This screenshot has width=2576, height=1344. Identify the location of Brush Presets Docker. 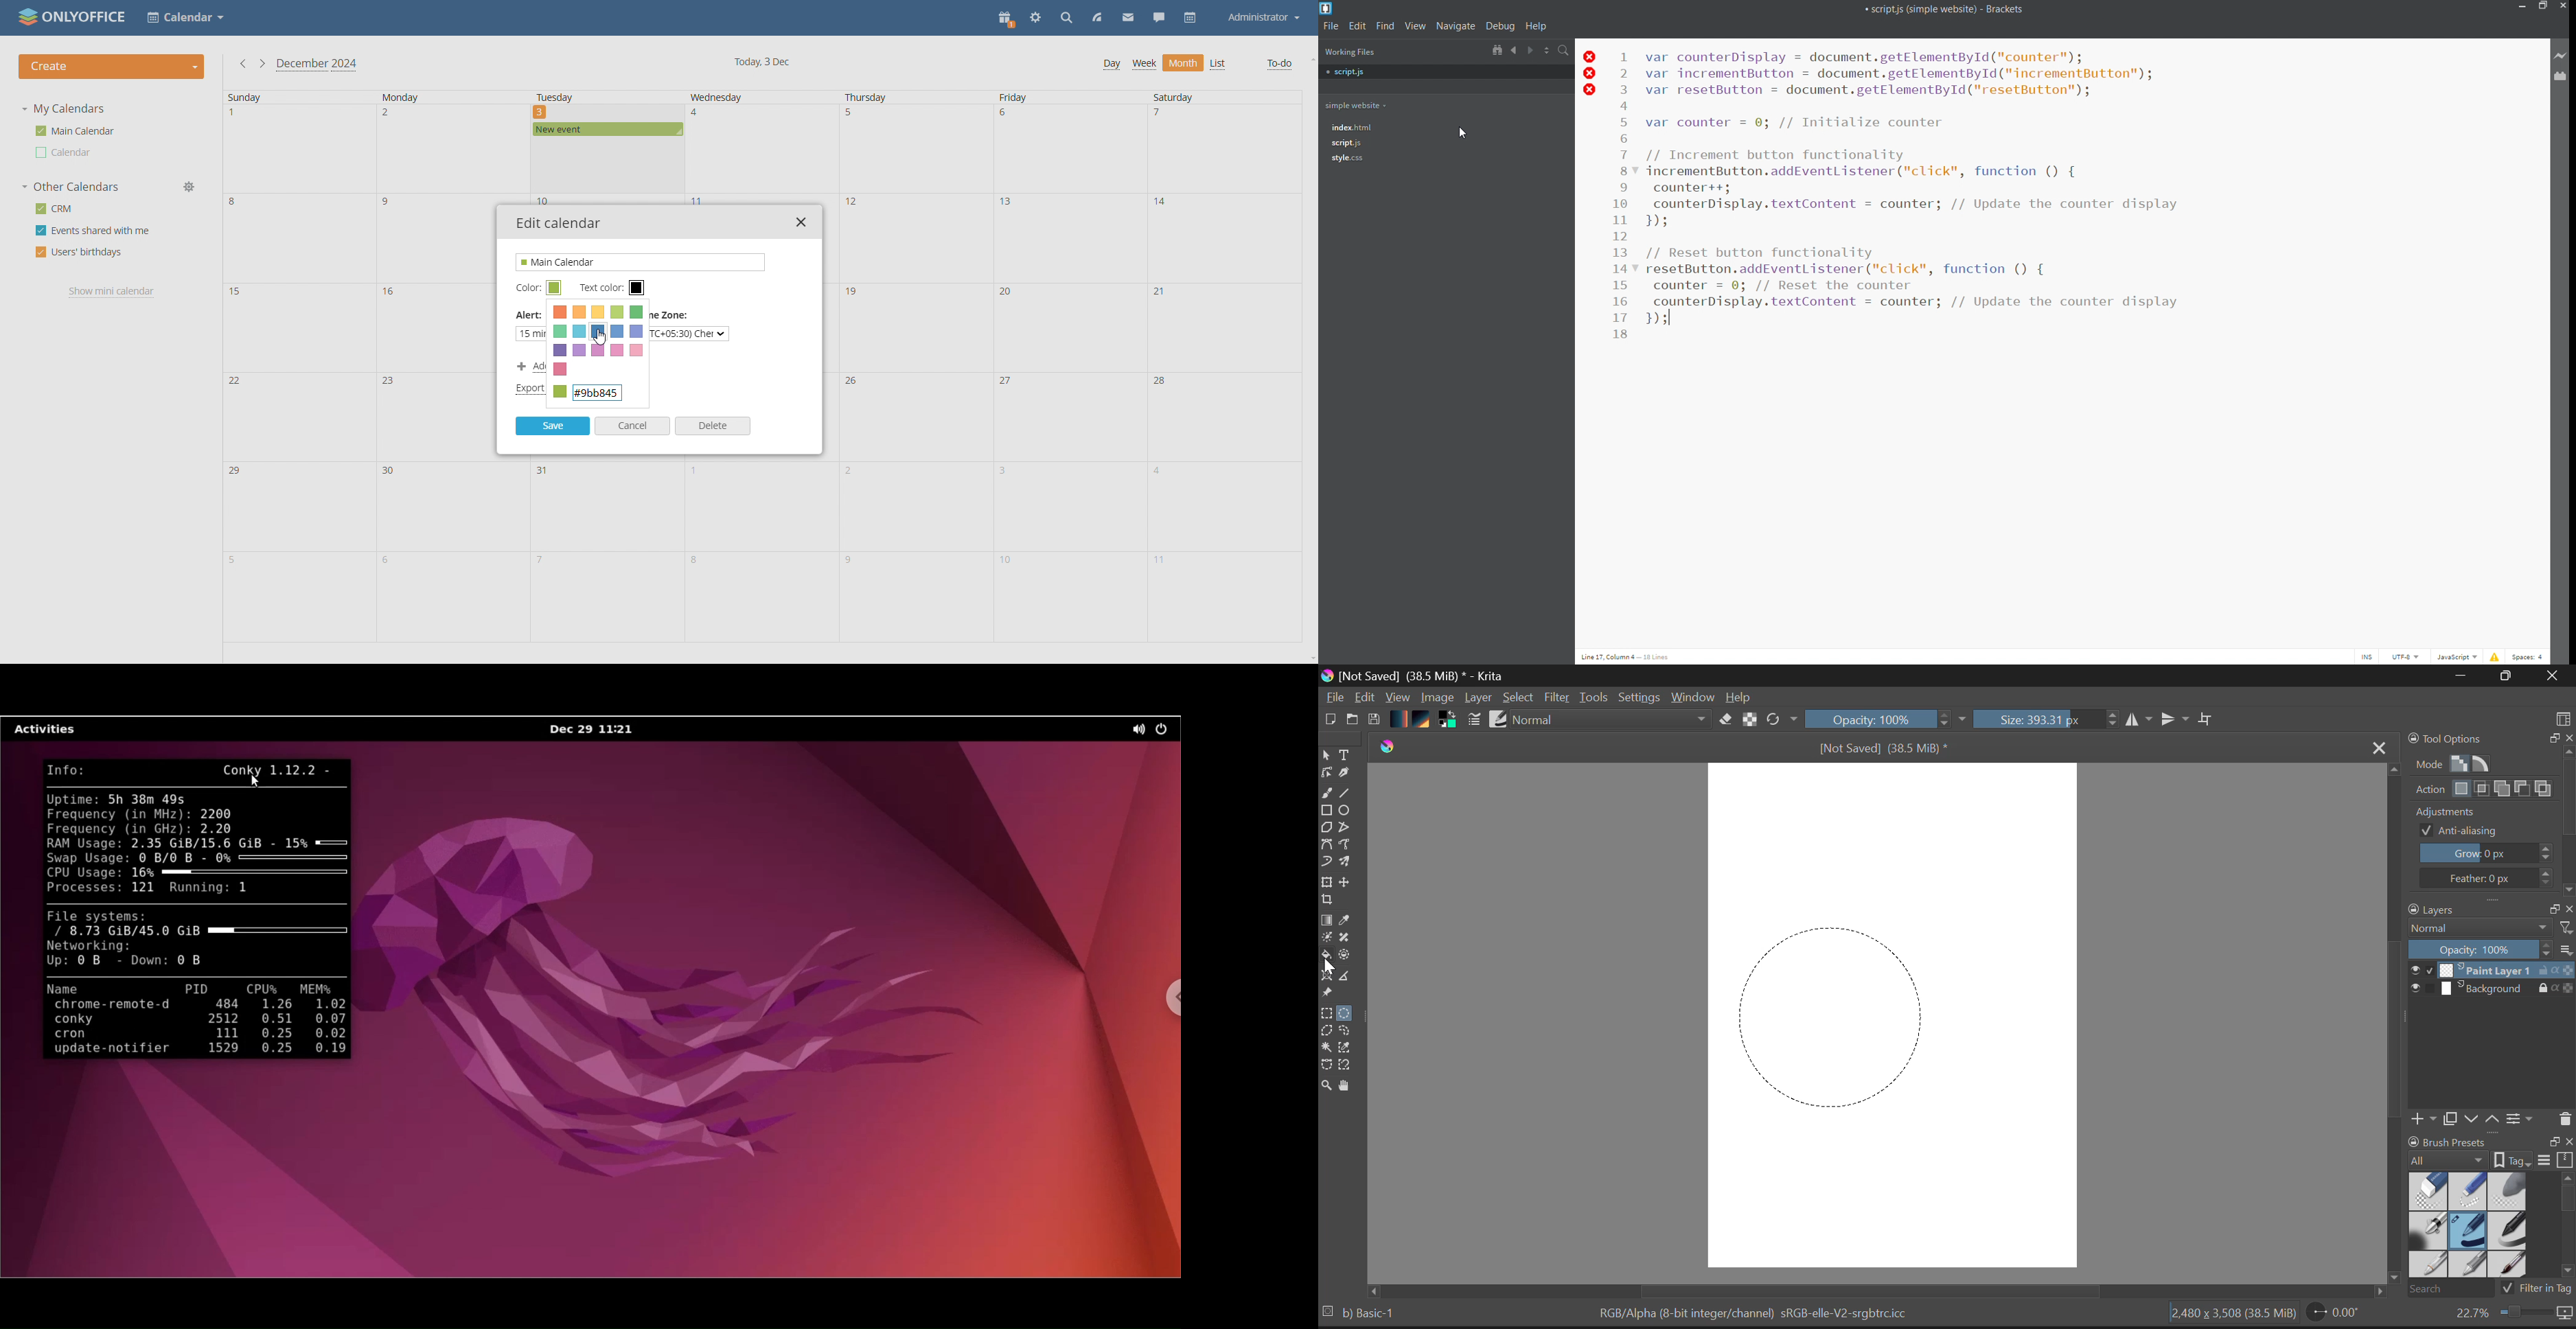
(2489, 1215).